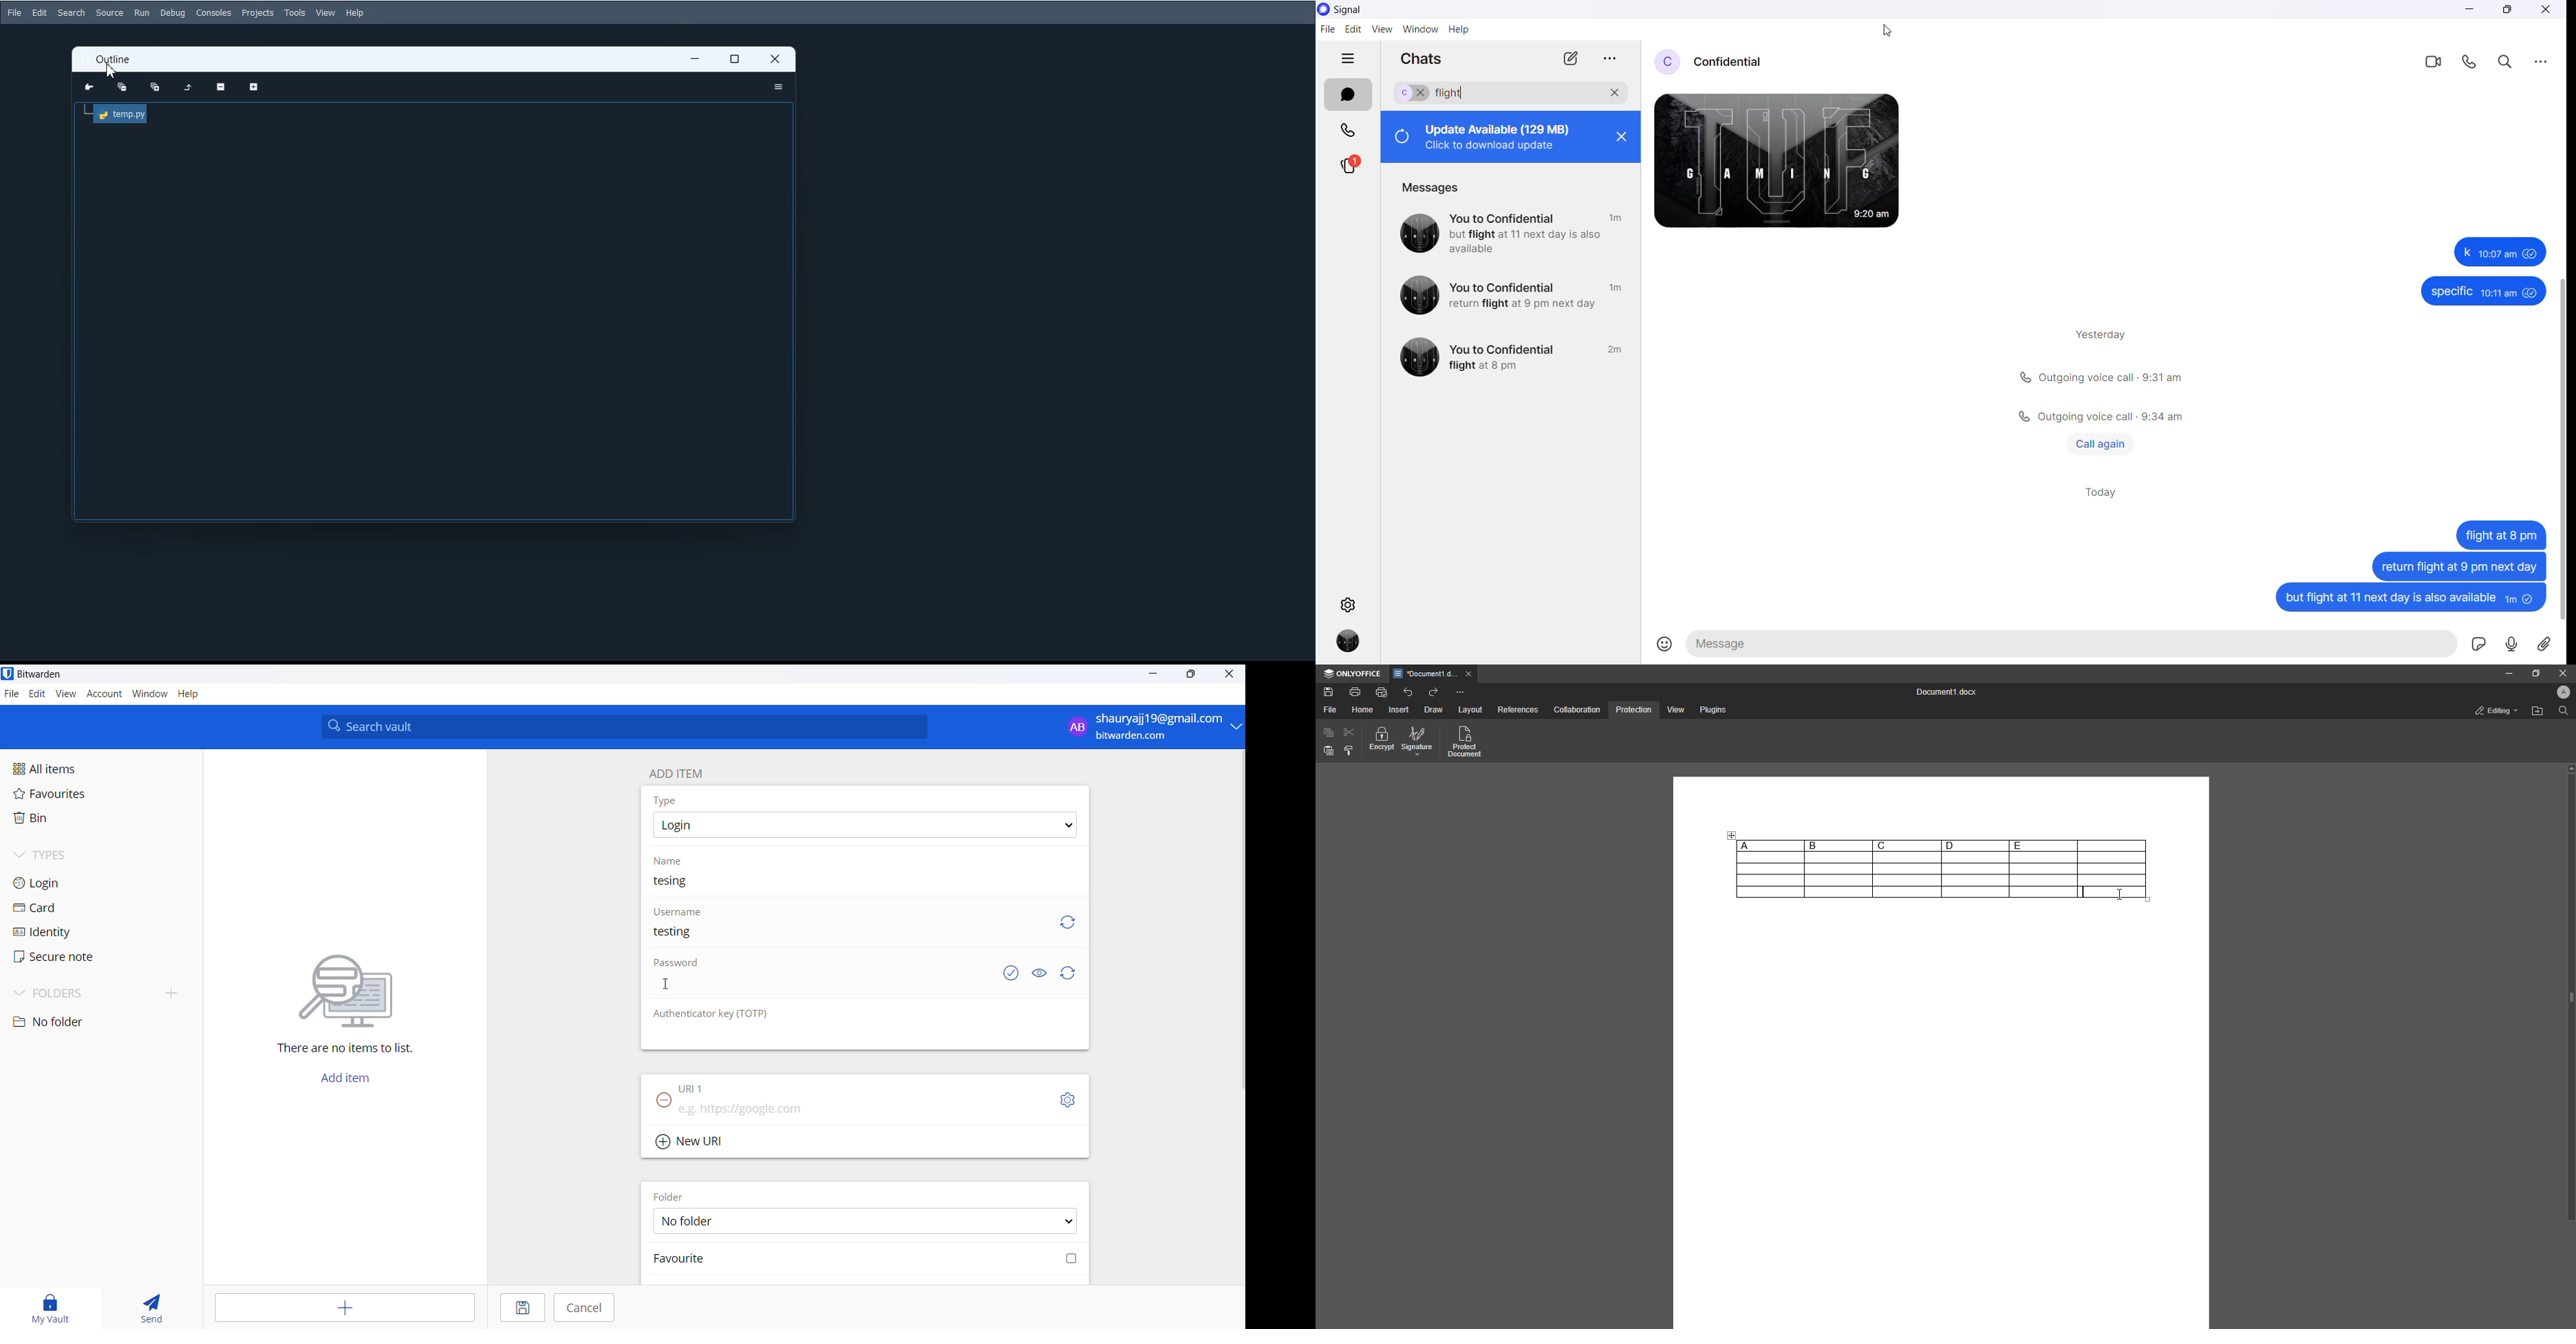 The height and width of the screenshot is (1344, 2576). What do you see at coordinates (52, 957) in the screenshot?
I see `secure note` at bounding box center [52, 957].